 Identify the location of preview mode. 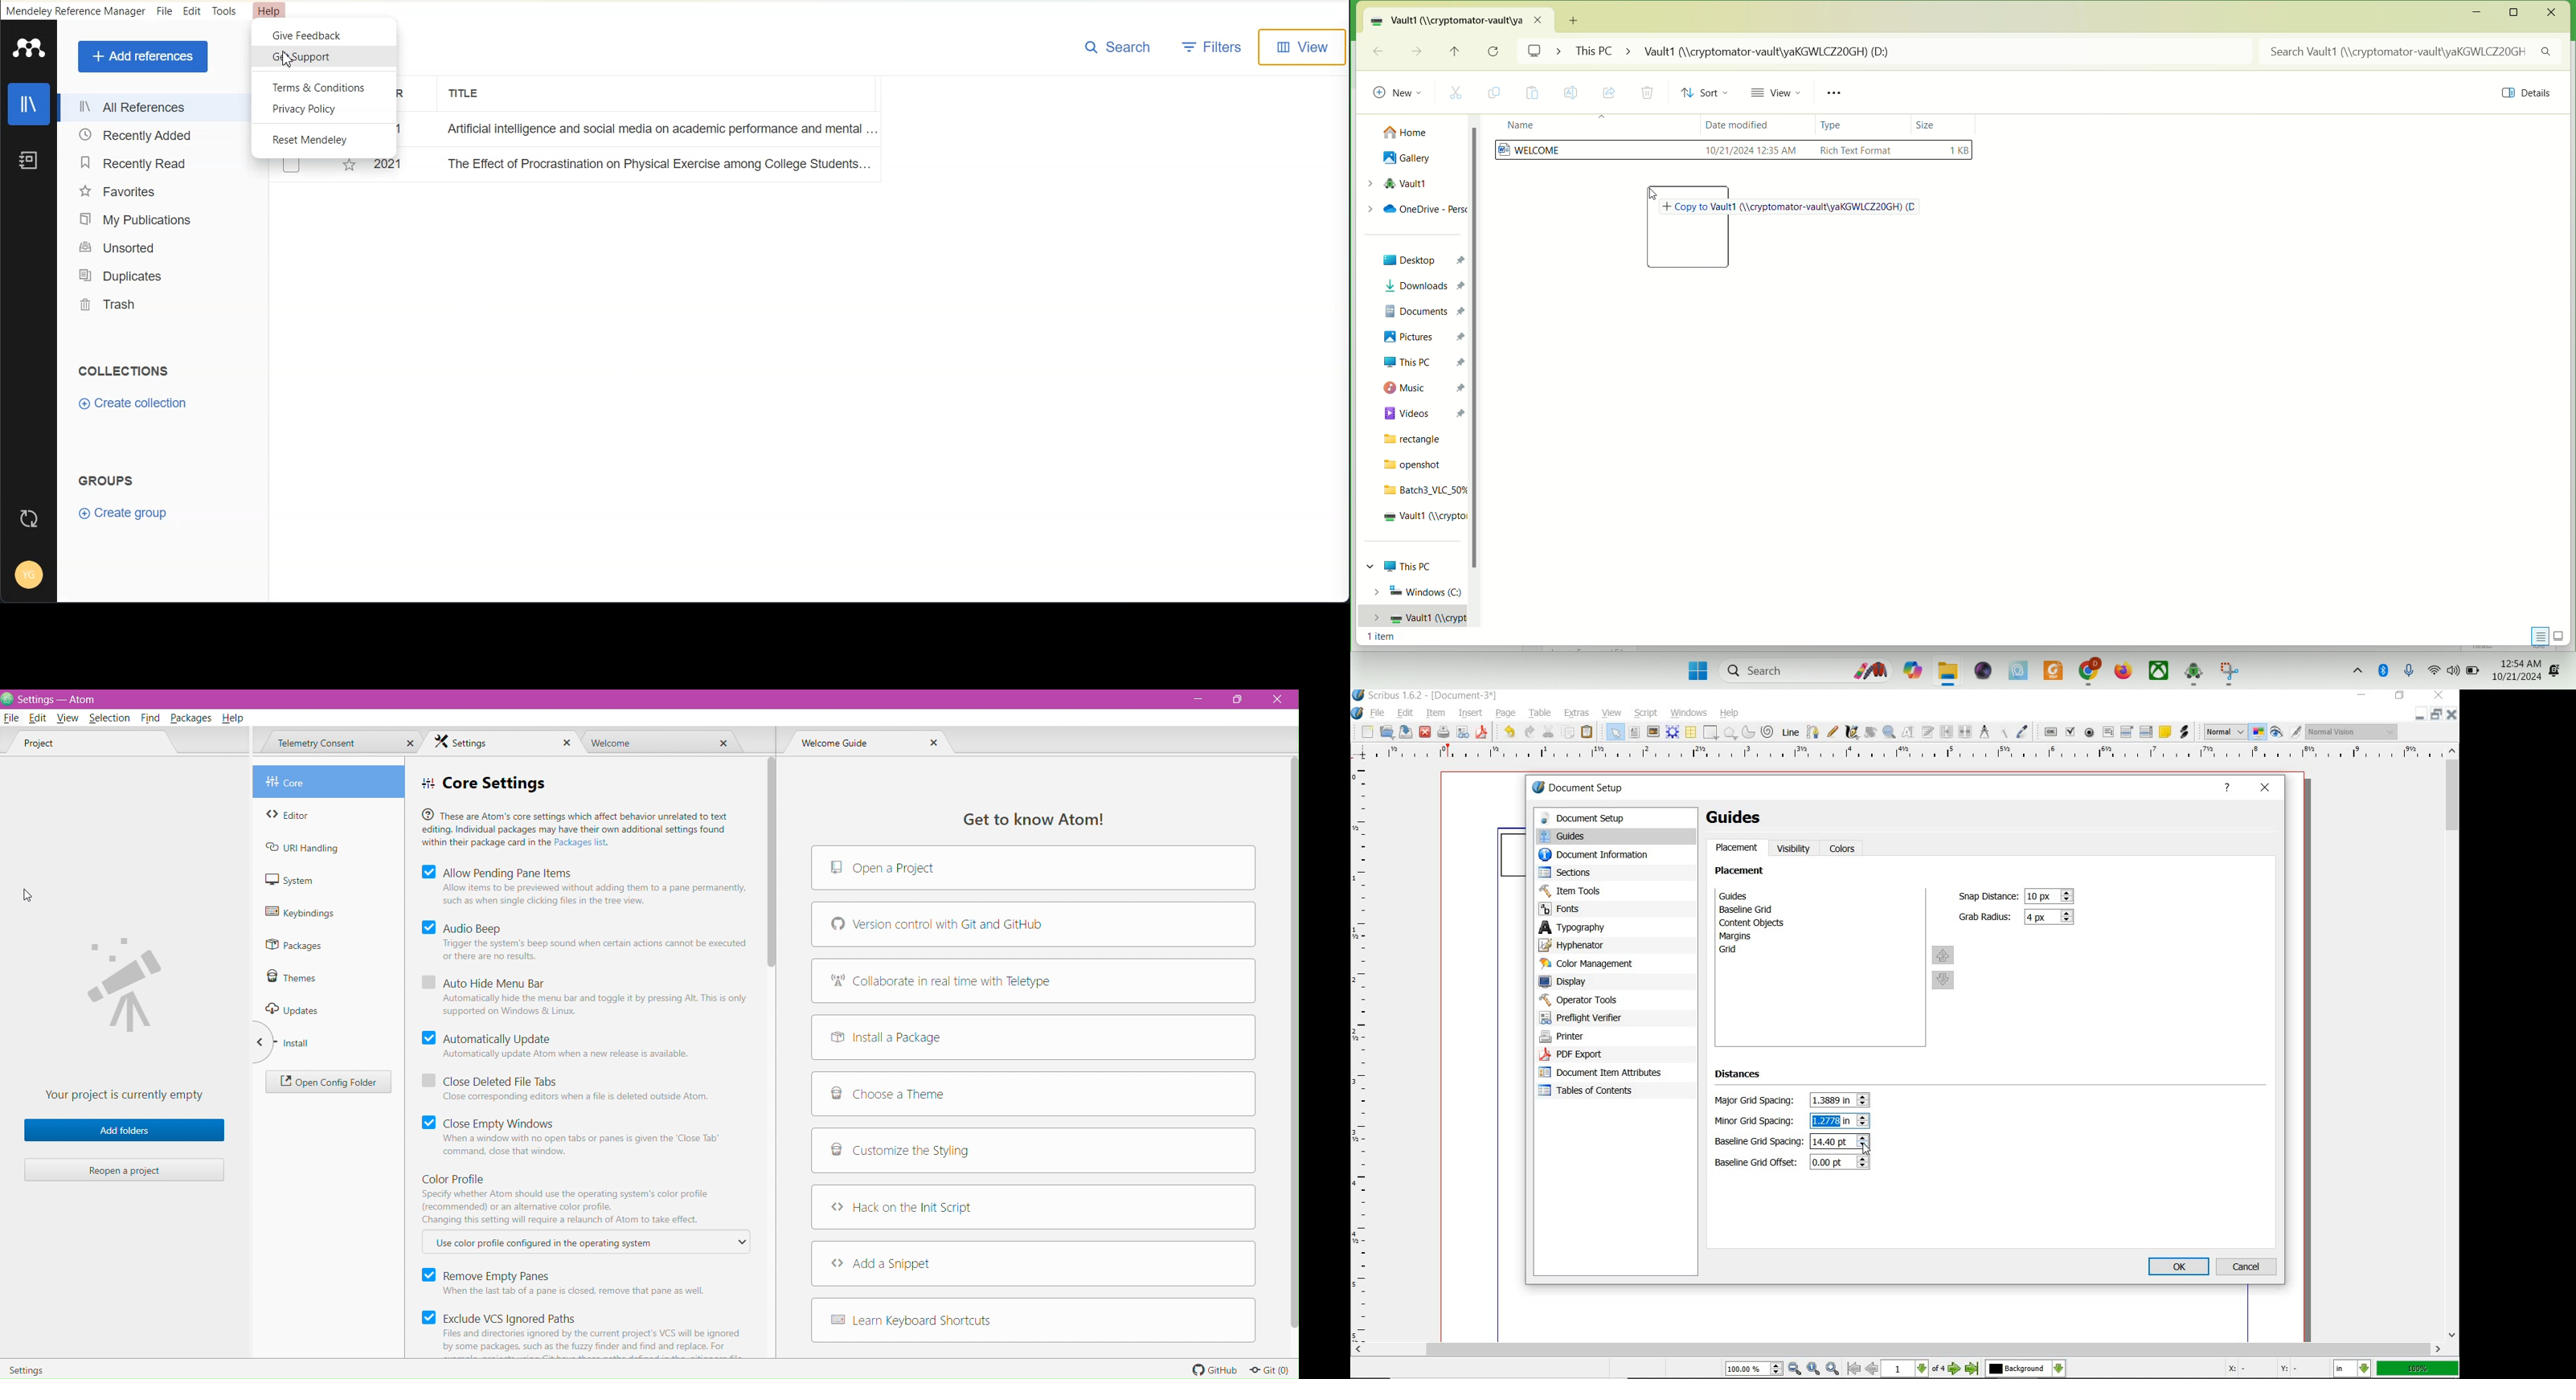
(2286, 731).